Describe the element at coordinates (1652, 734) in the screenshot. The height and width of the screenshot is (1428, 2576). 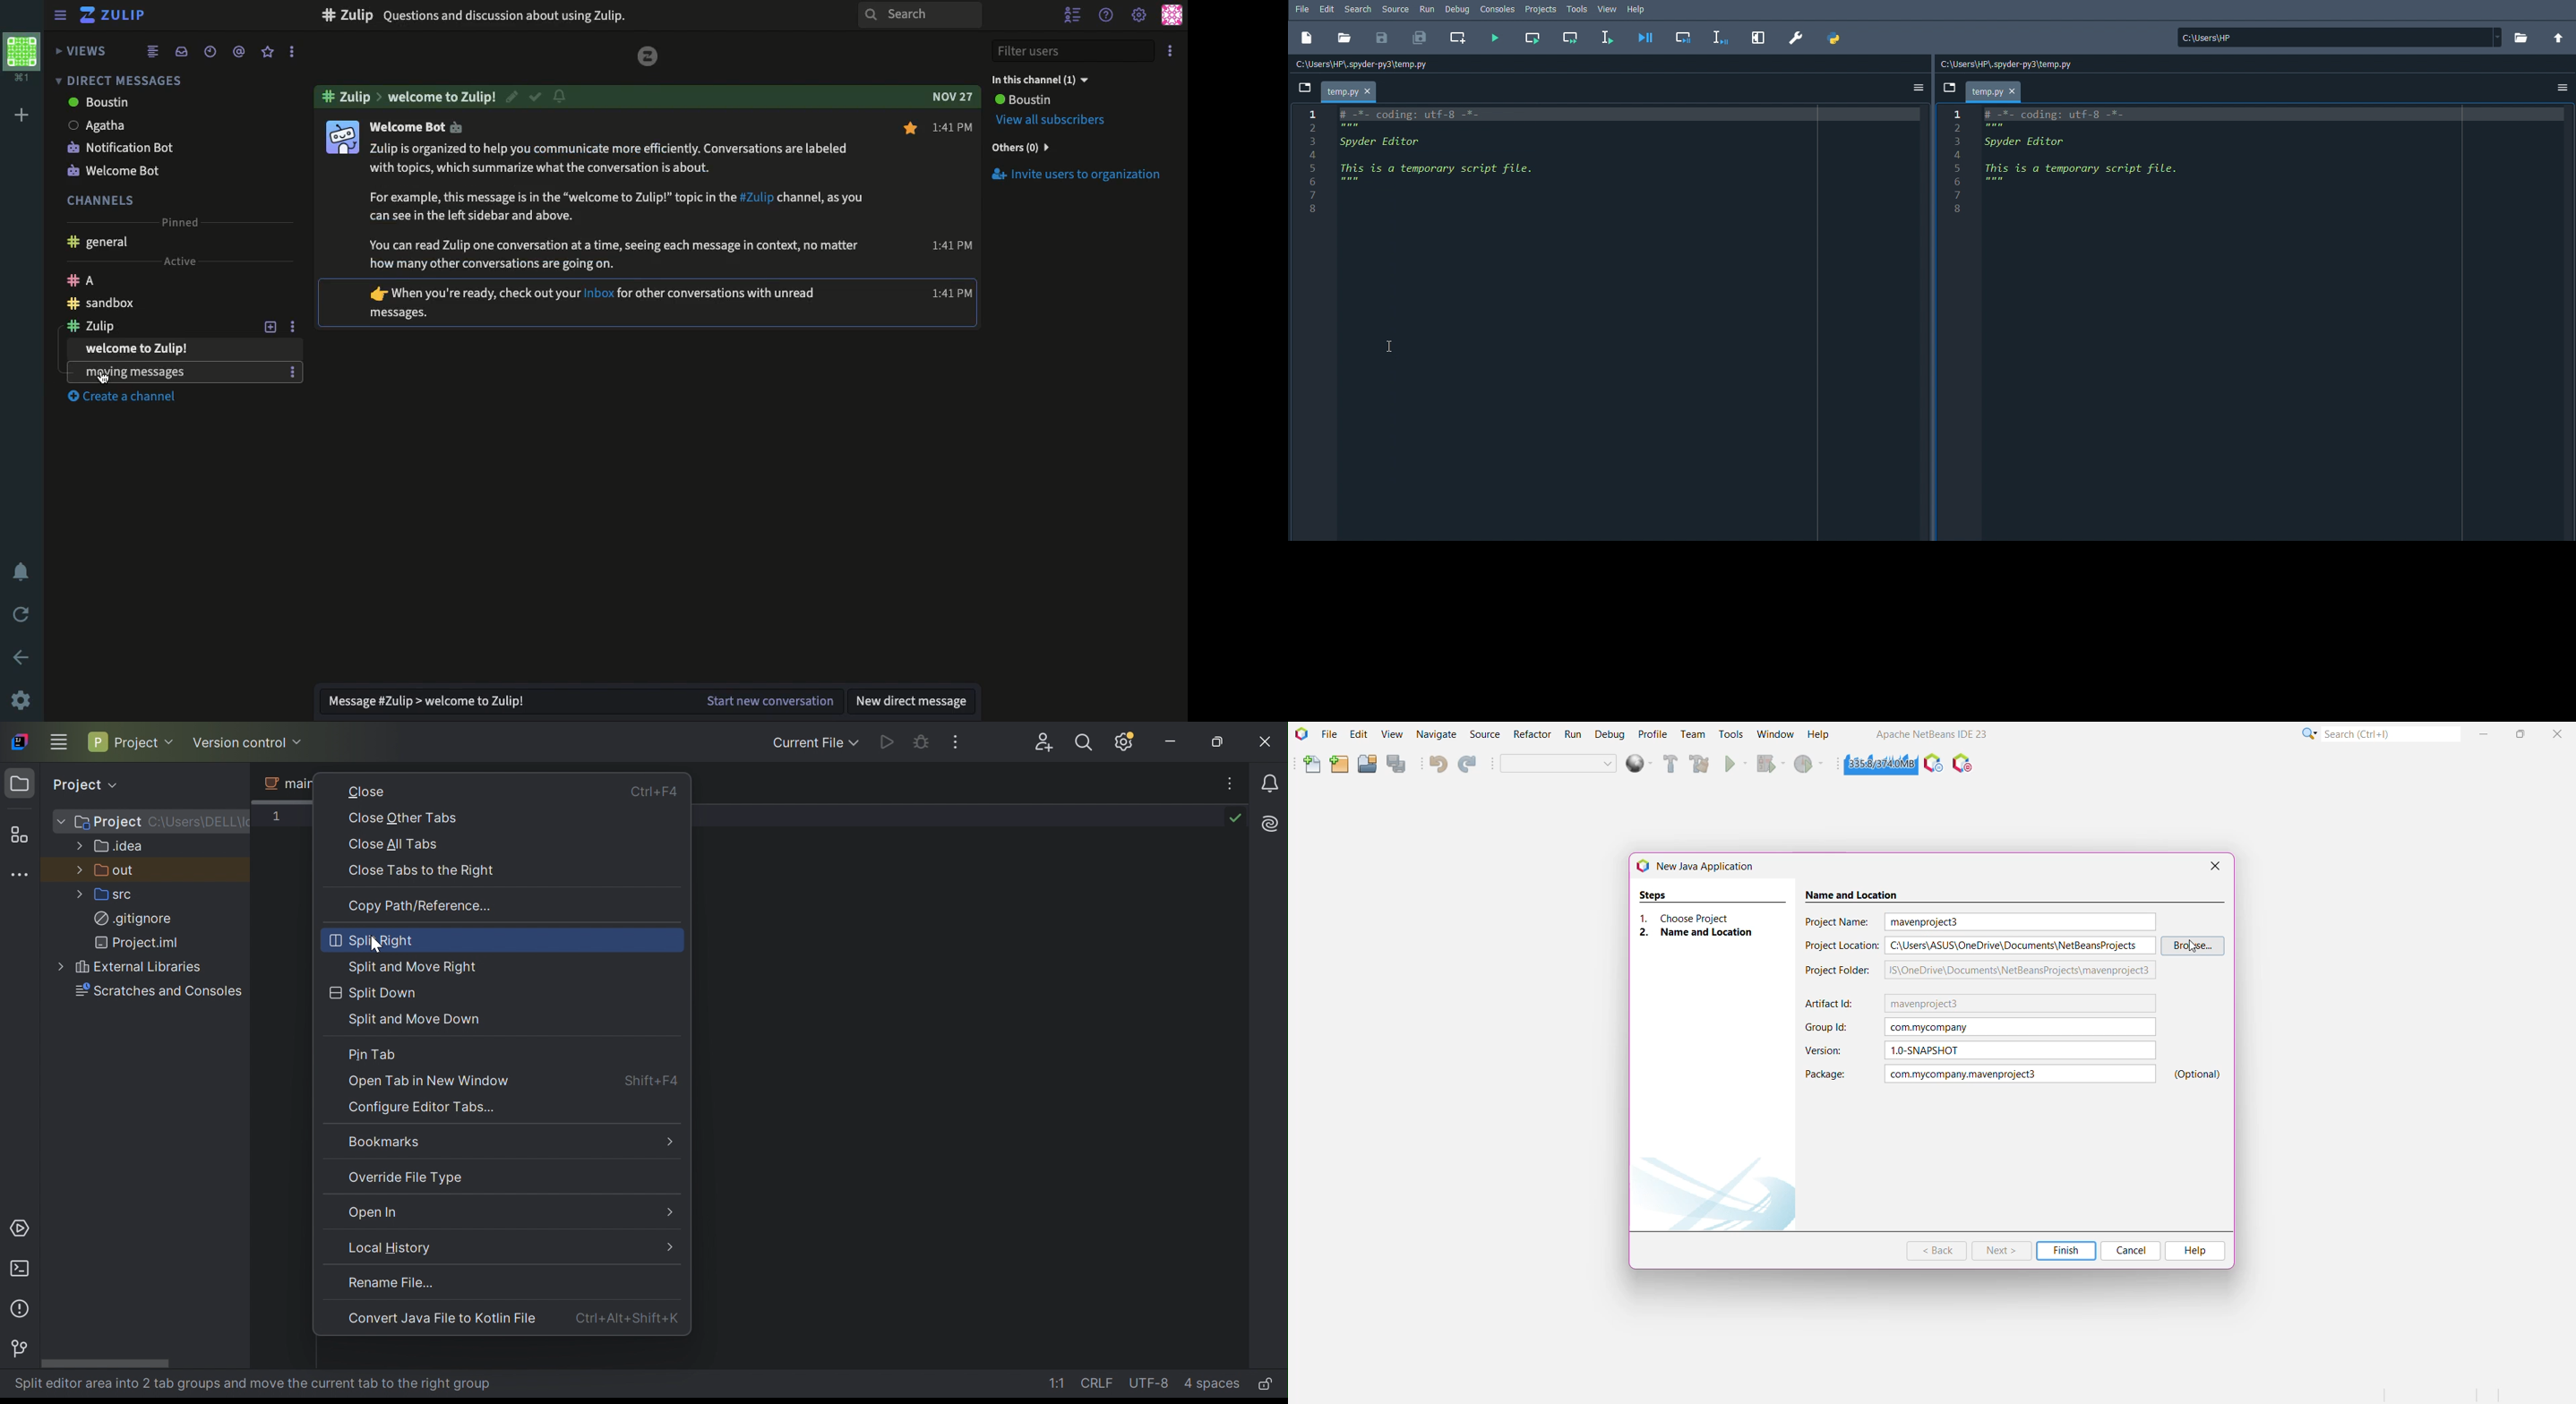
I see `Profile` at that location.